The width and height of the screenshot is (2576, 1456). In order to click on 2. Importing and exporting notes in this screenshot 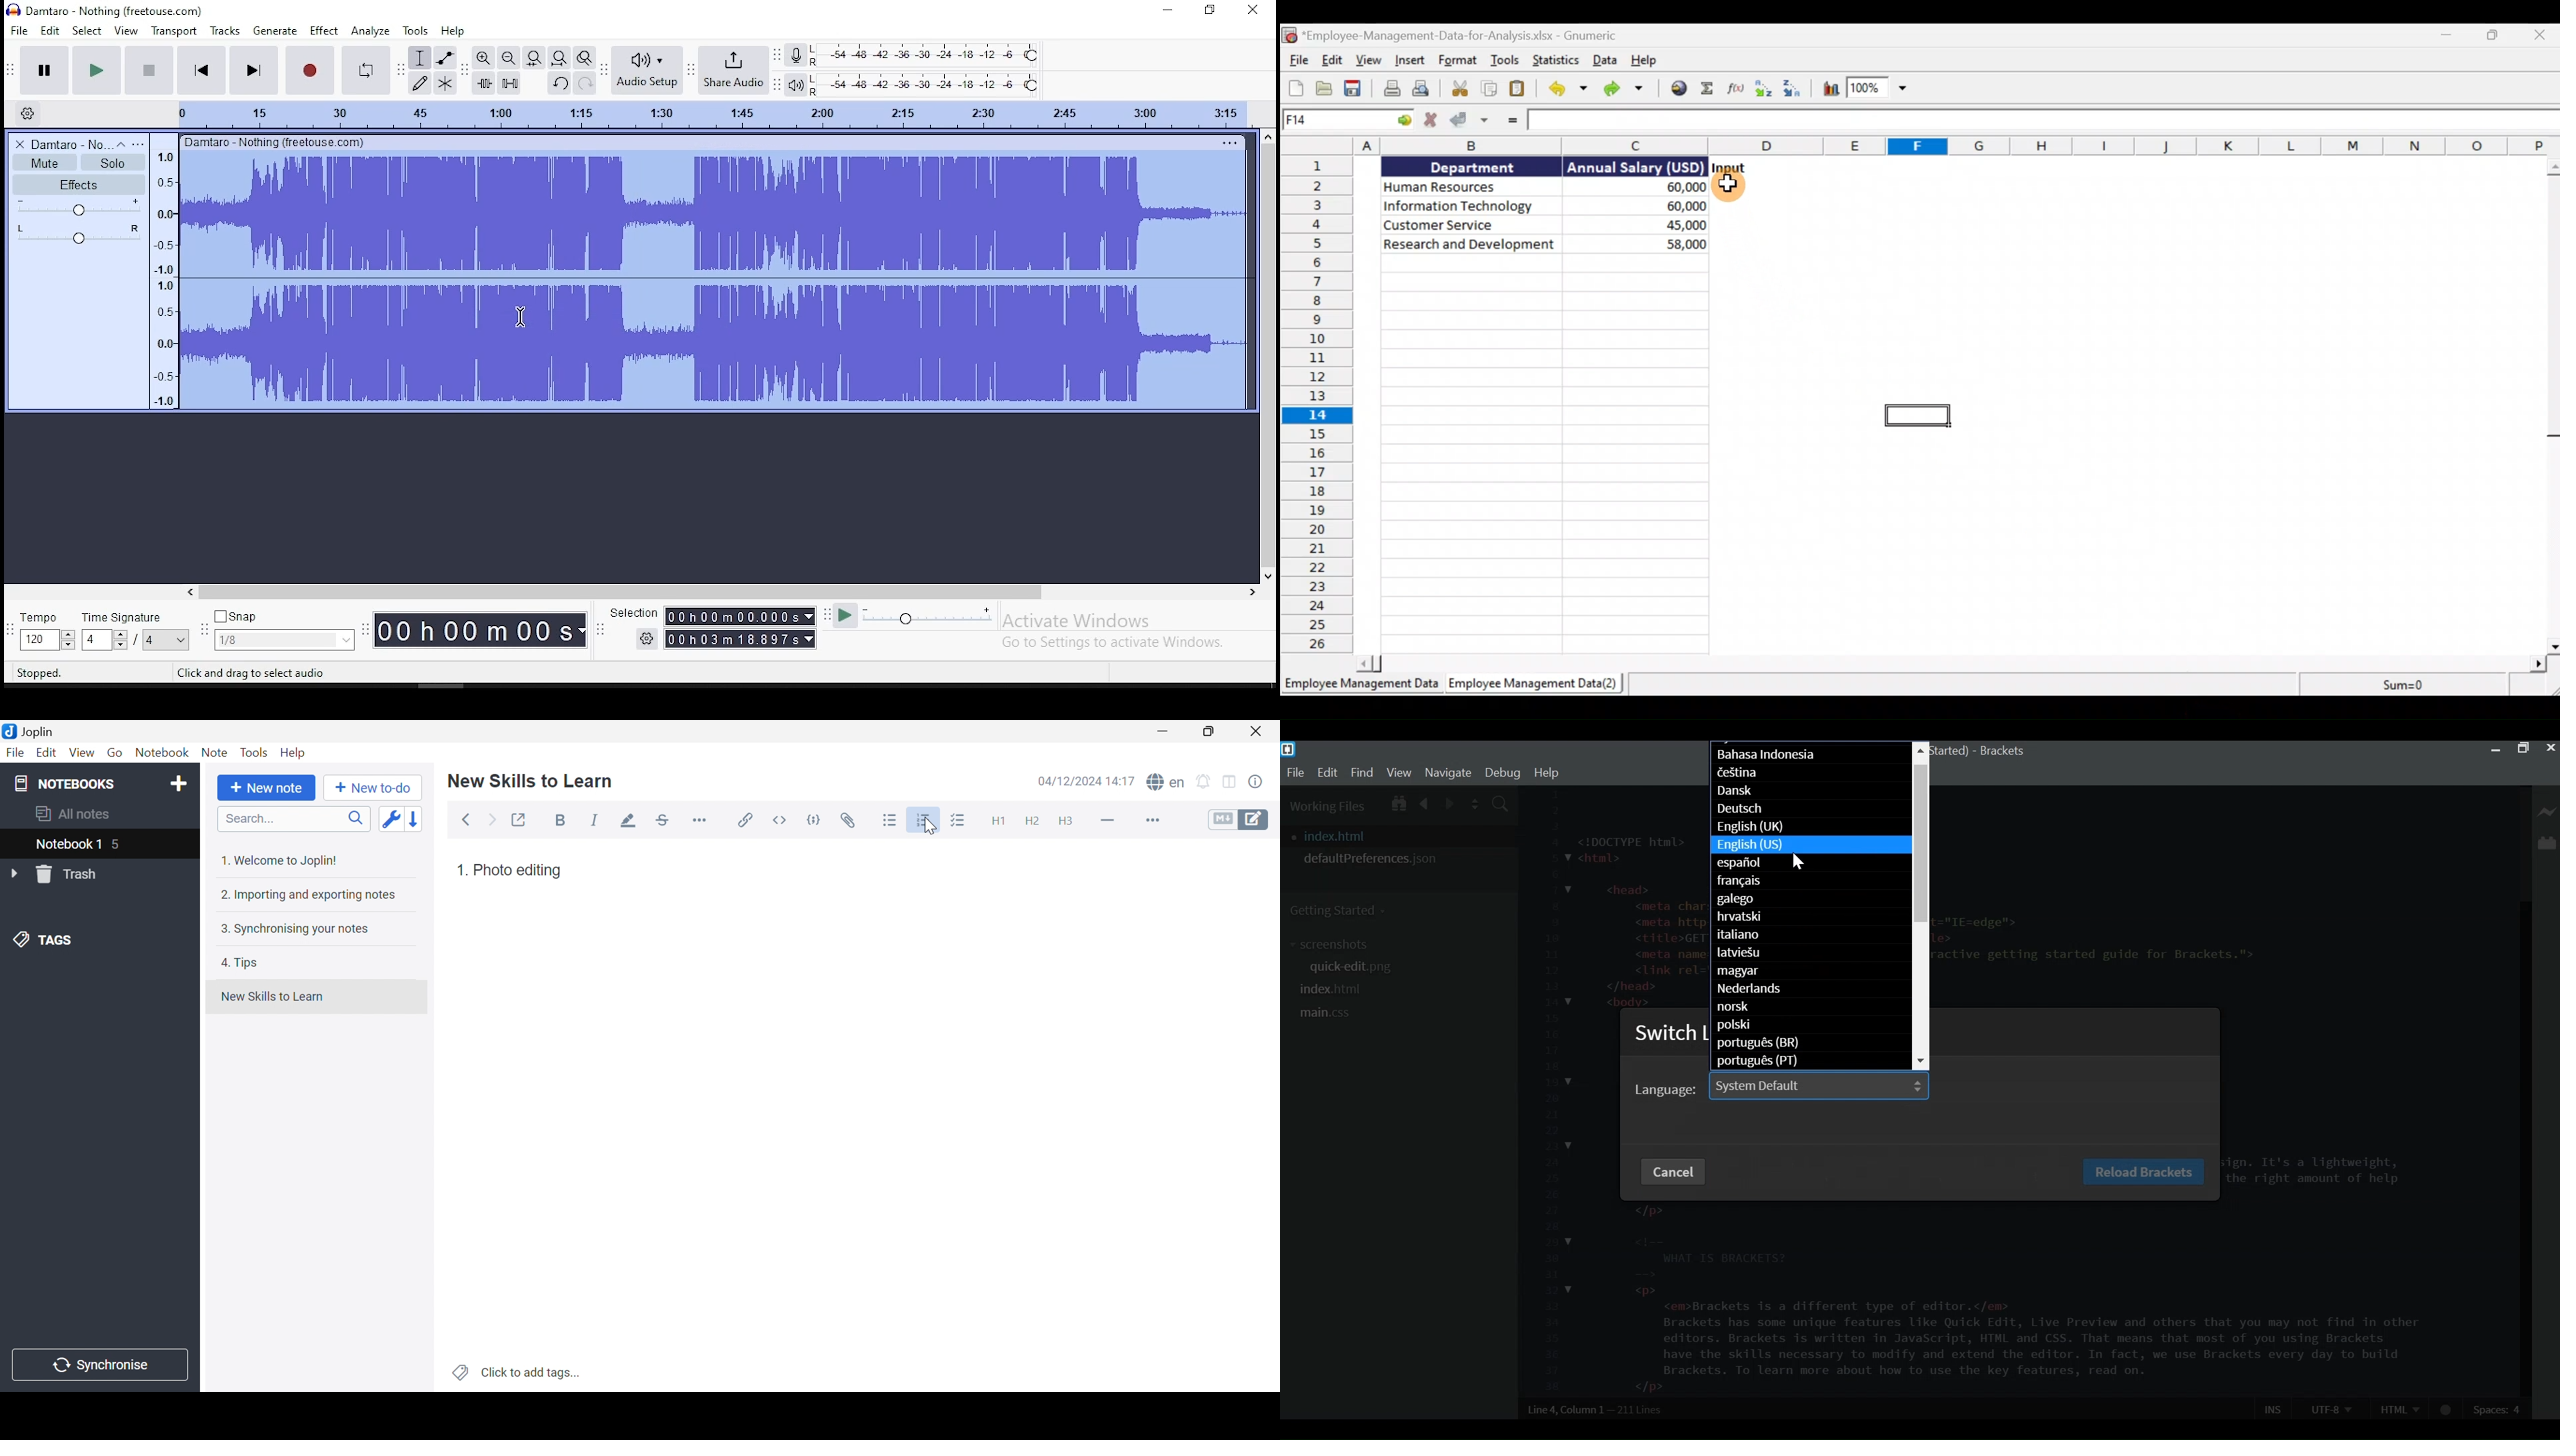, I will do `click(307, 894)`.